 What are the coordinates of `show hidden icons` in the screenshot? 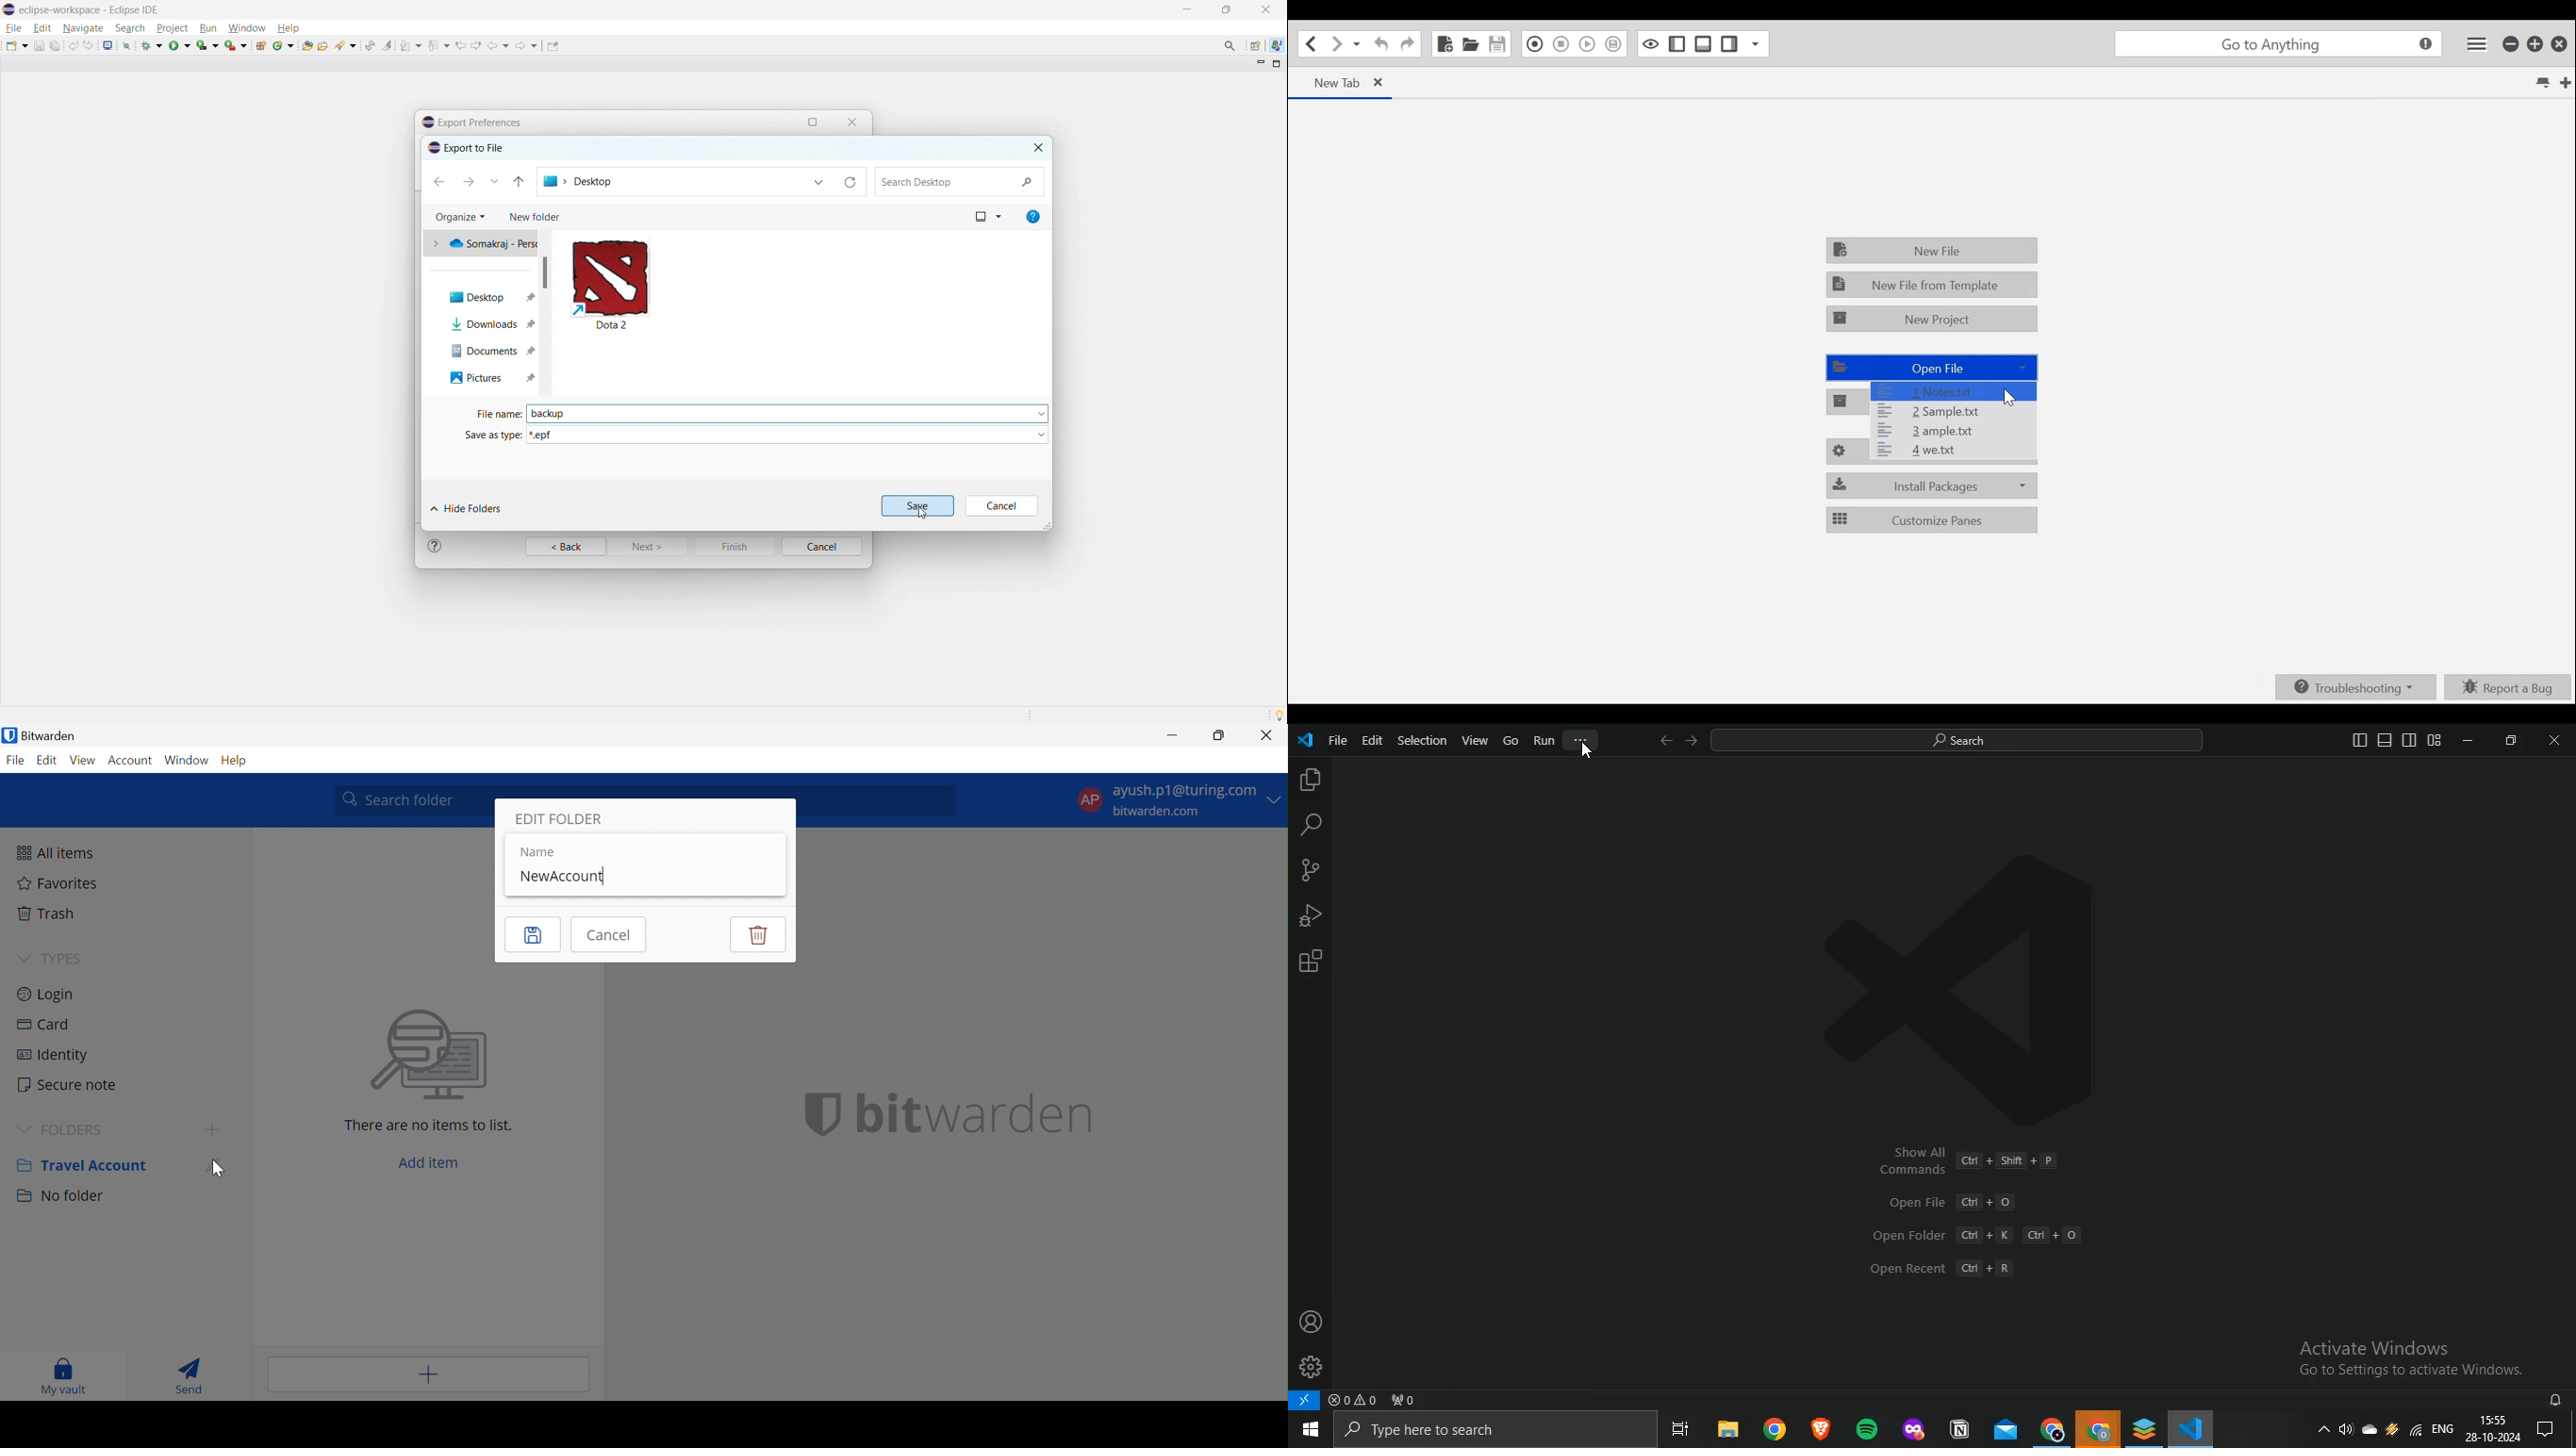 It's located at (2325, 1433).